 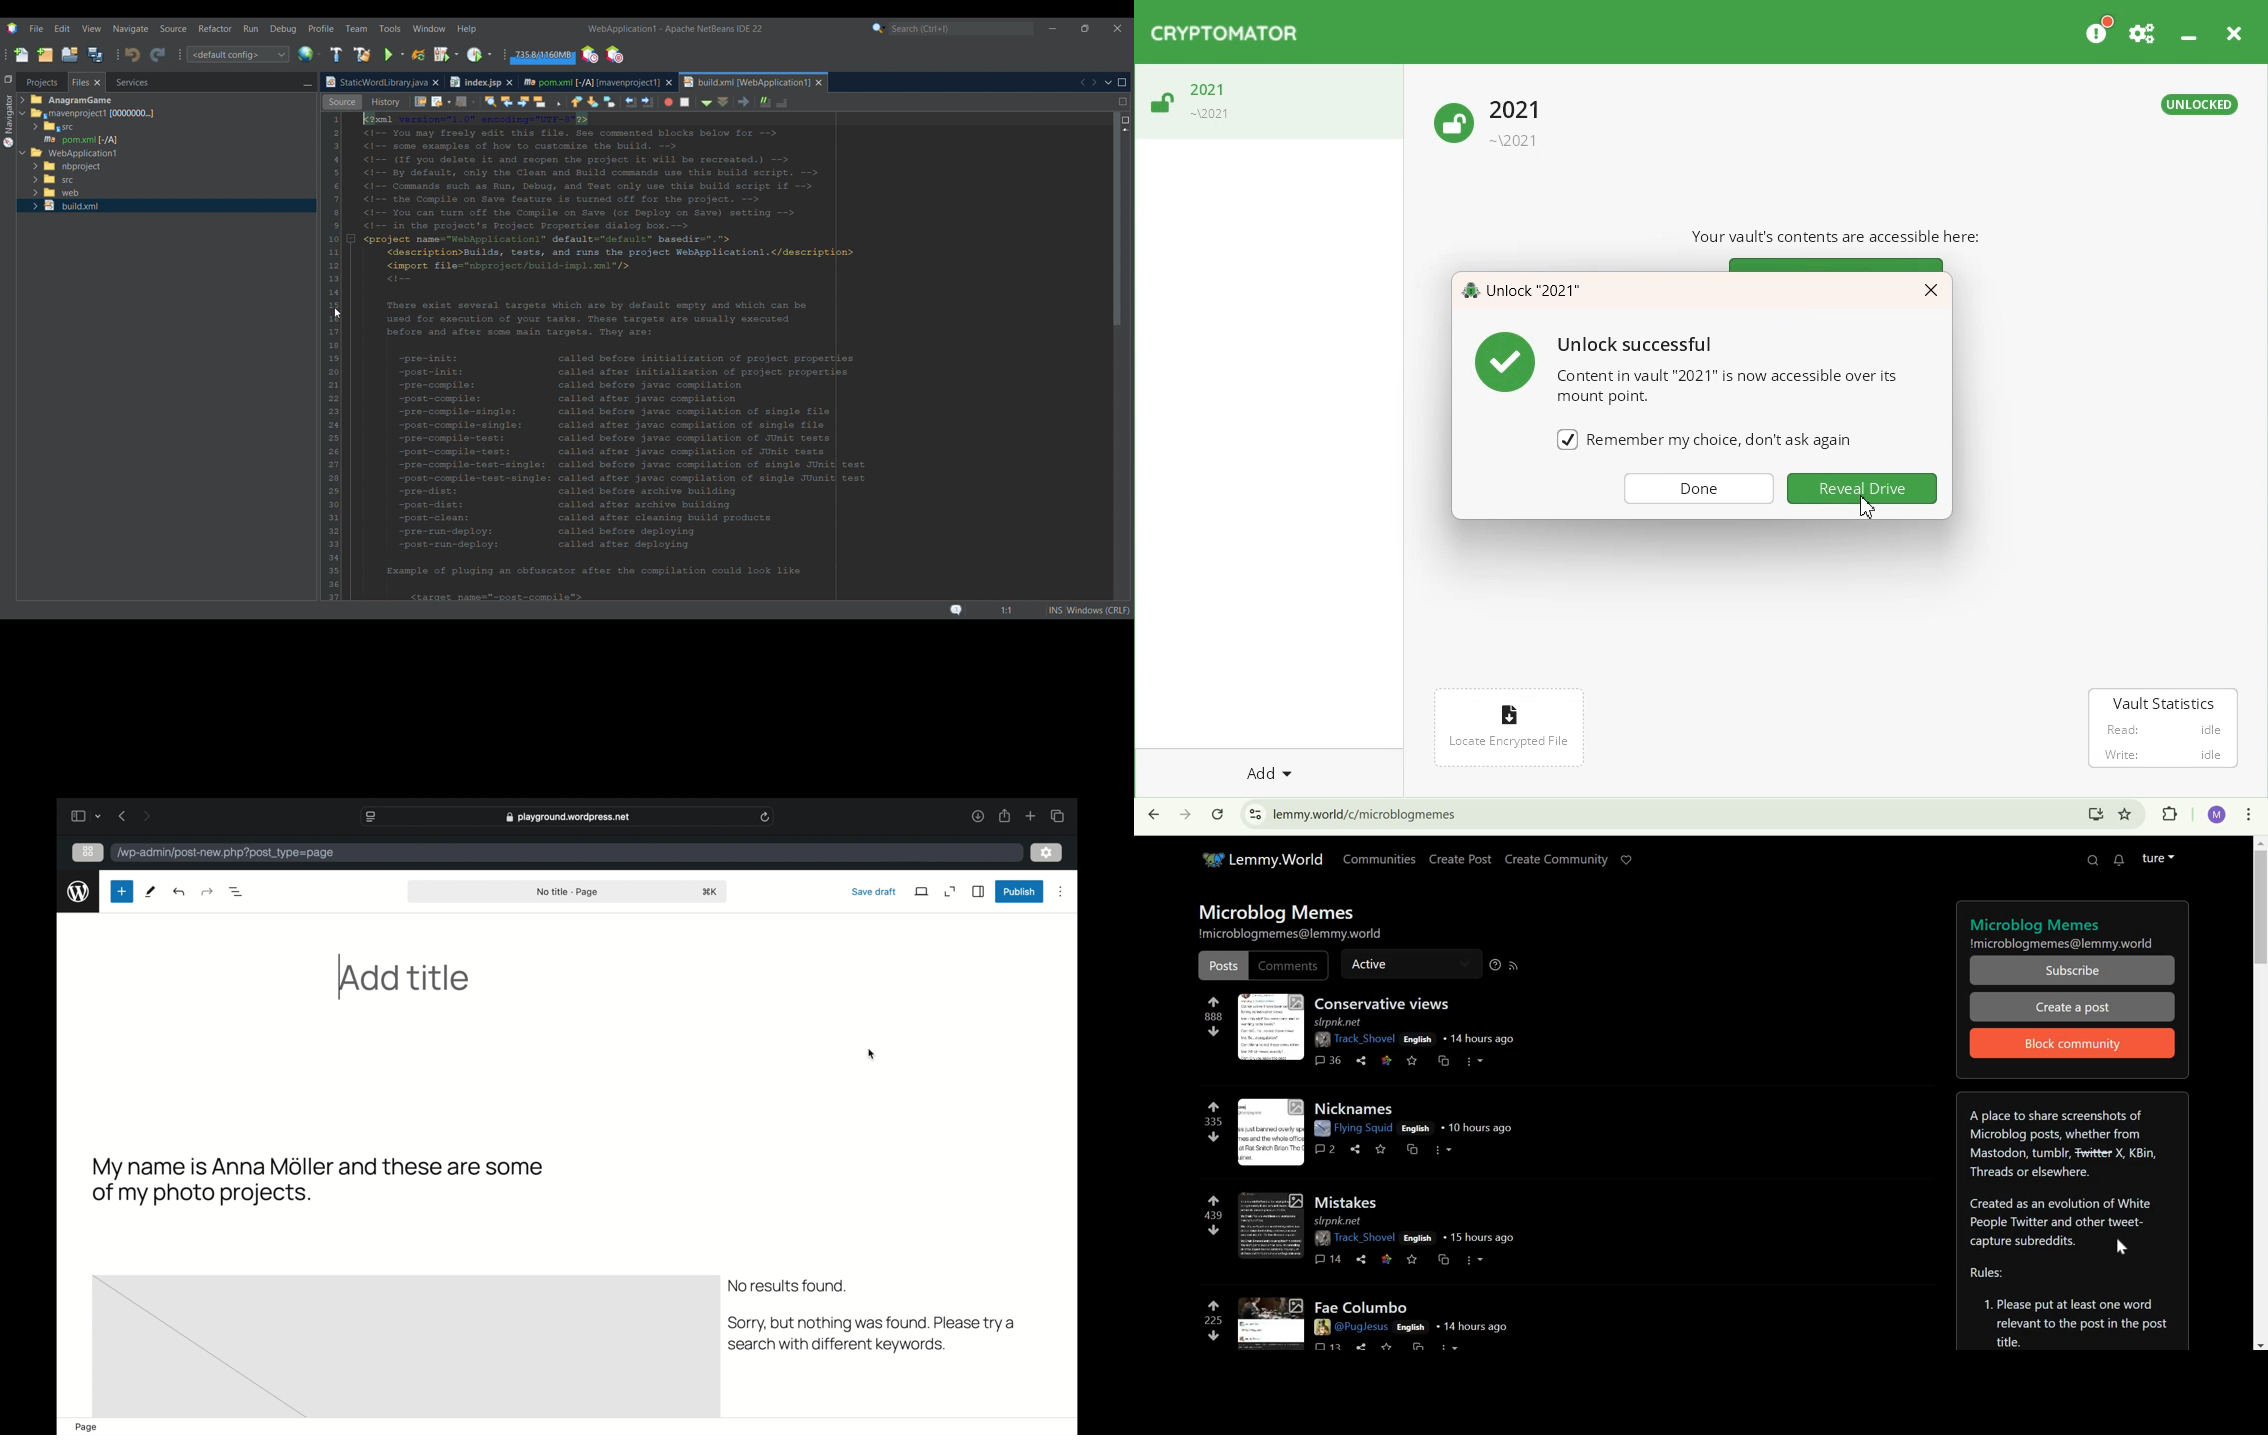 What do you see at coordinates (1358, 1150) in the screenshot?
I see `share` at bounding box center [1358, 1150].